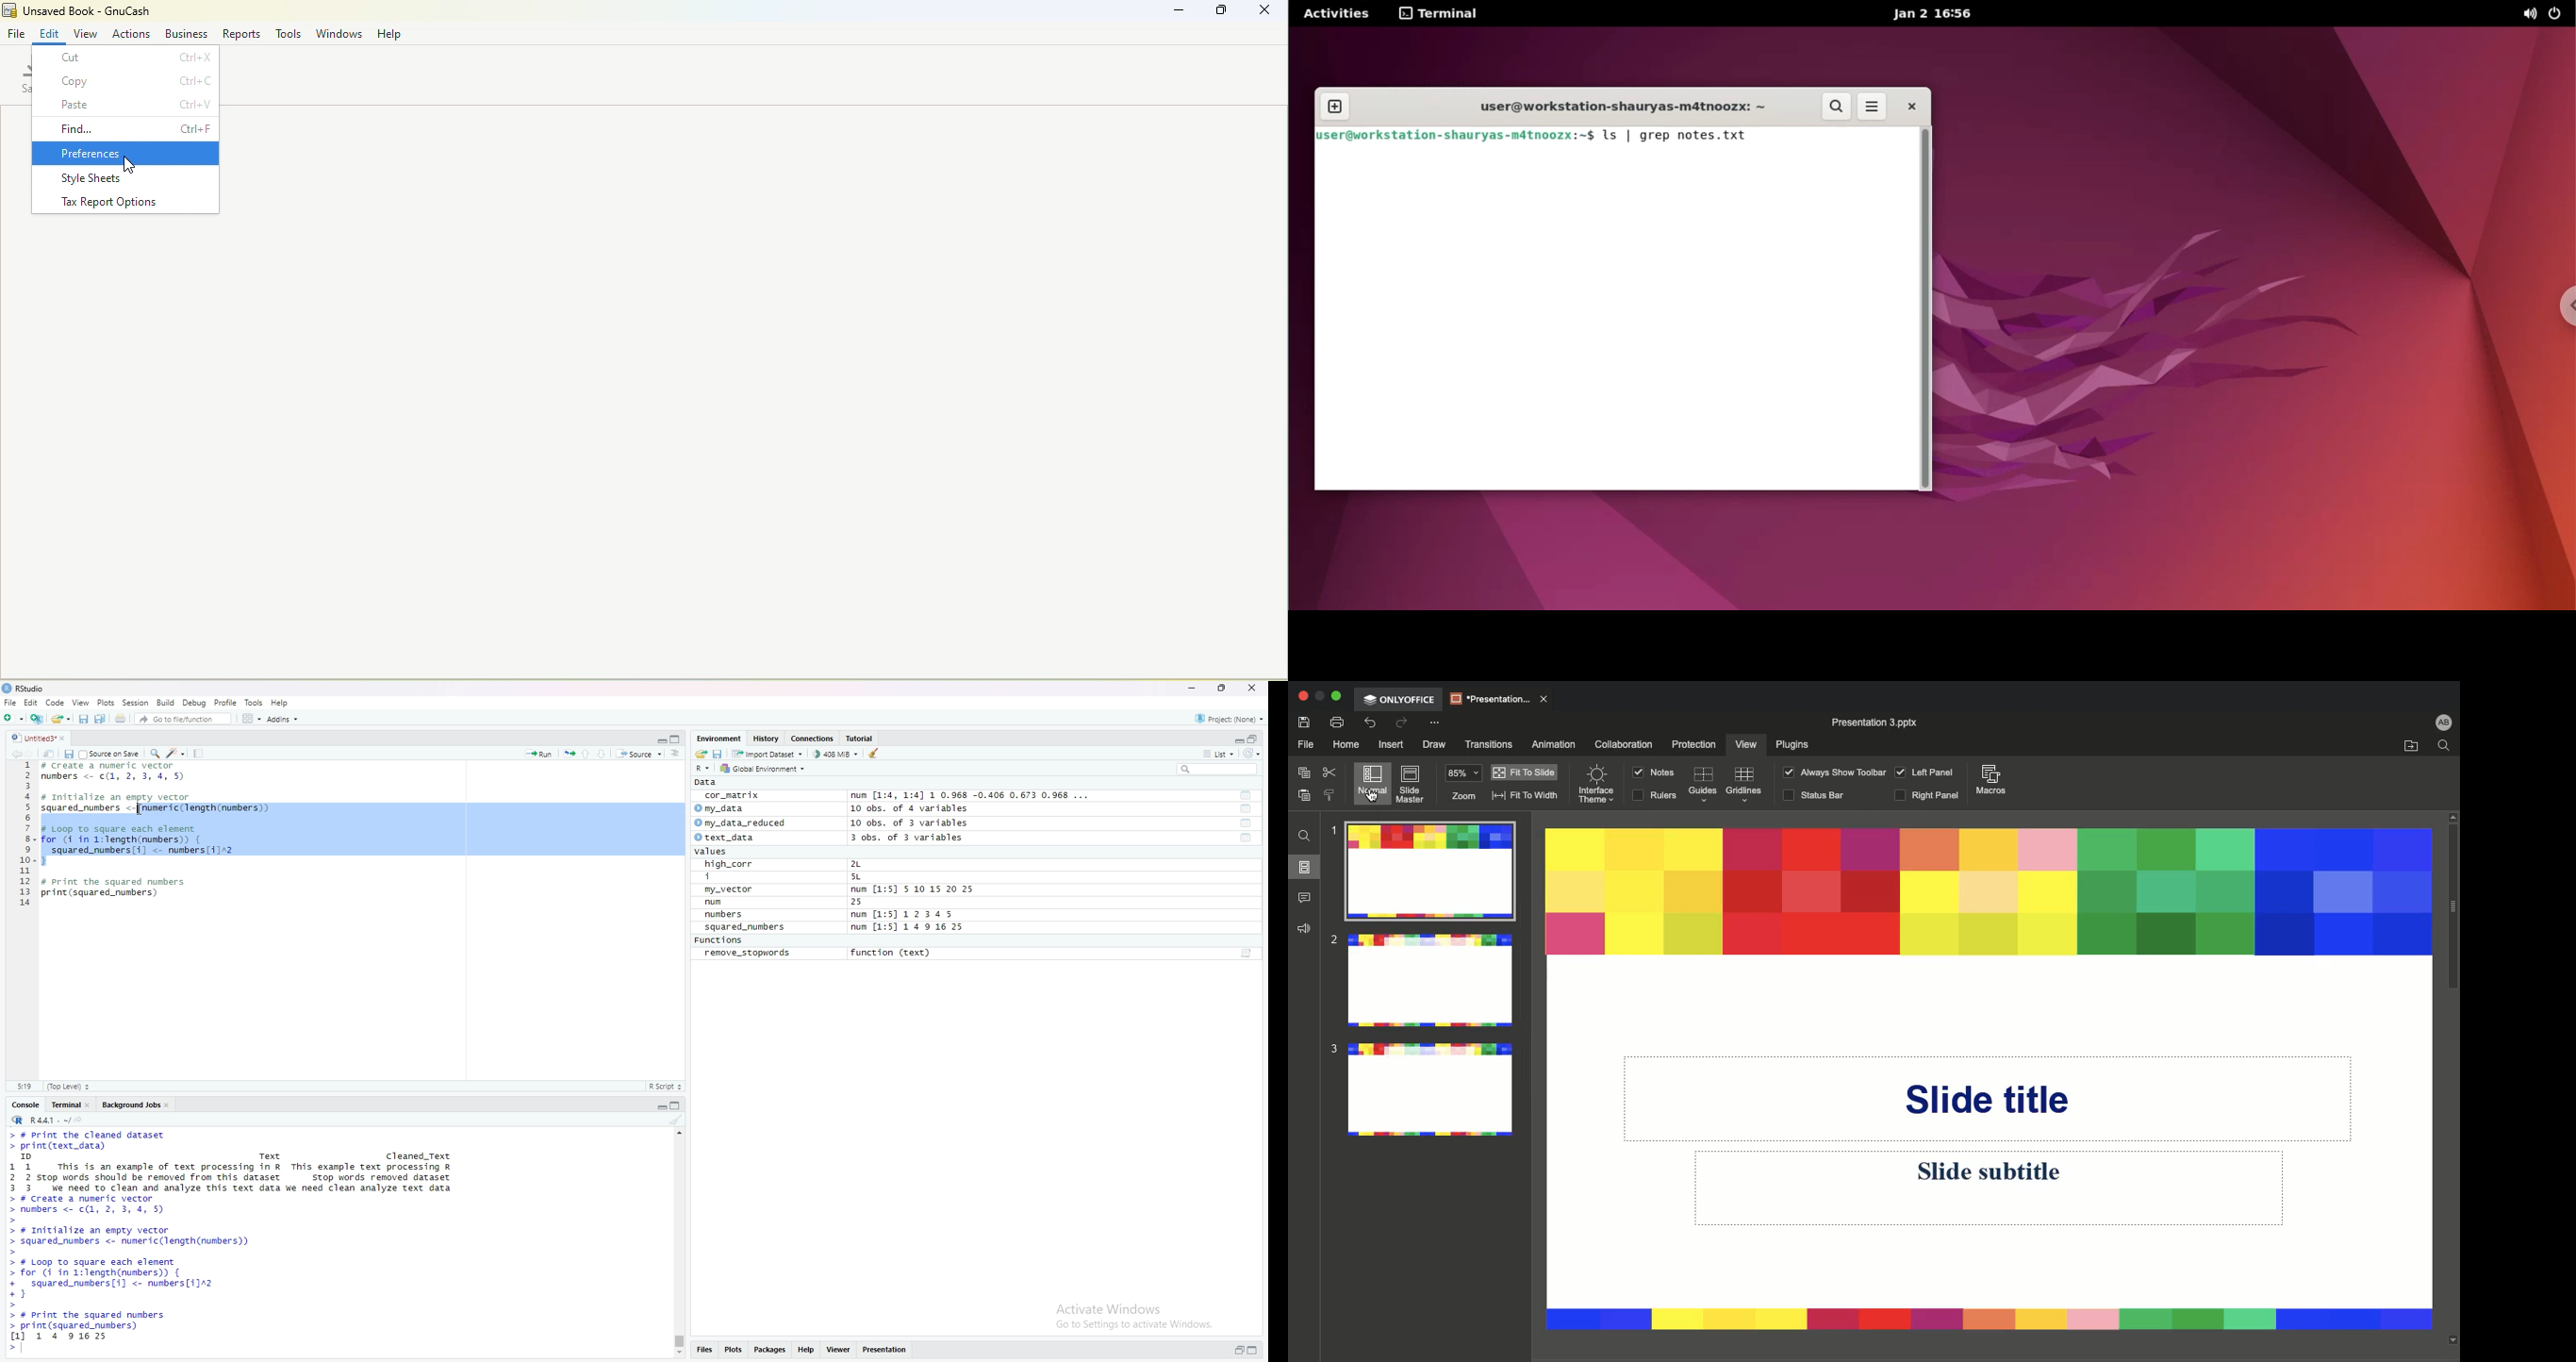 Image resolution: width=2576 pixels, height=1372 pixels. I want to click on 10 obs. of 3 variables, so click(910, 823).